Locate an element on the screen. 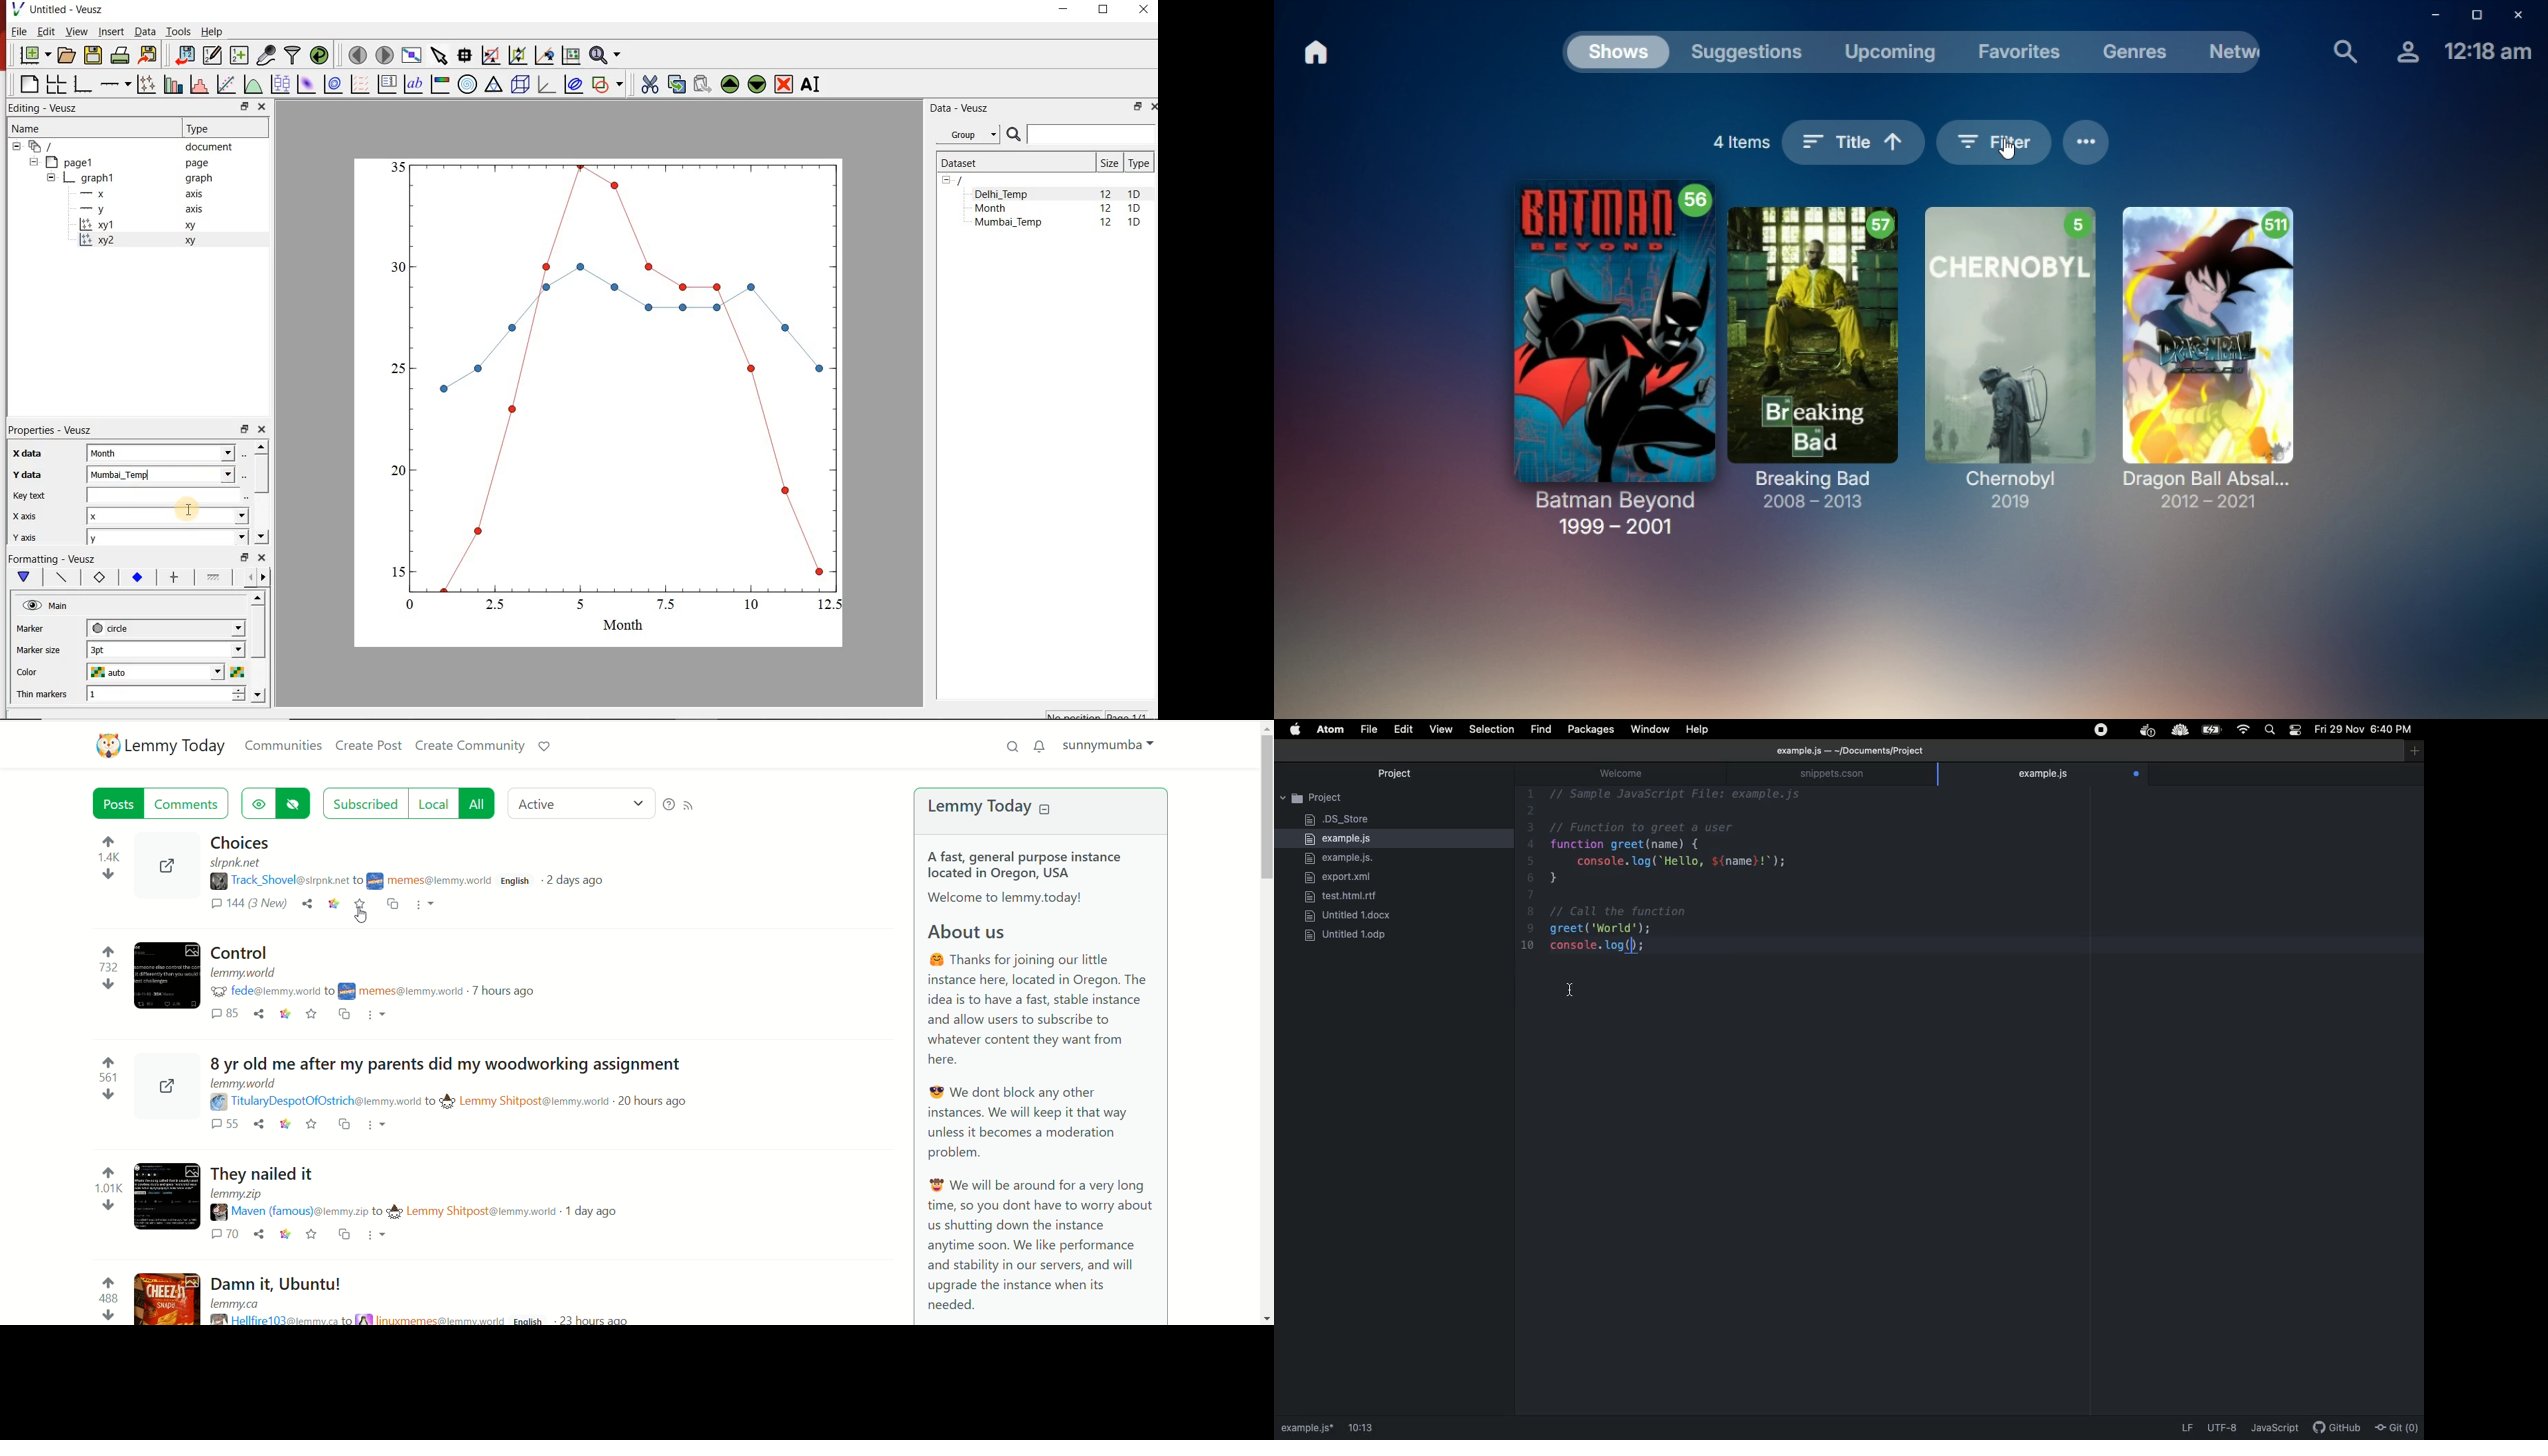 This screenshot has width=2548, height=1456. SEARCH DATASETS is located at coordinates (1081, 135).